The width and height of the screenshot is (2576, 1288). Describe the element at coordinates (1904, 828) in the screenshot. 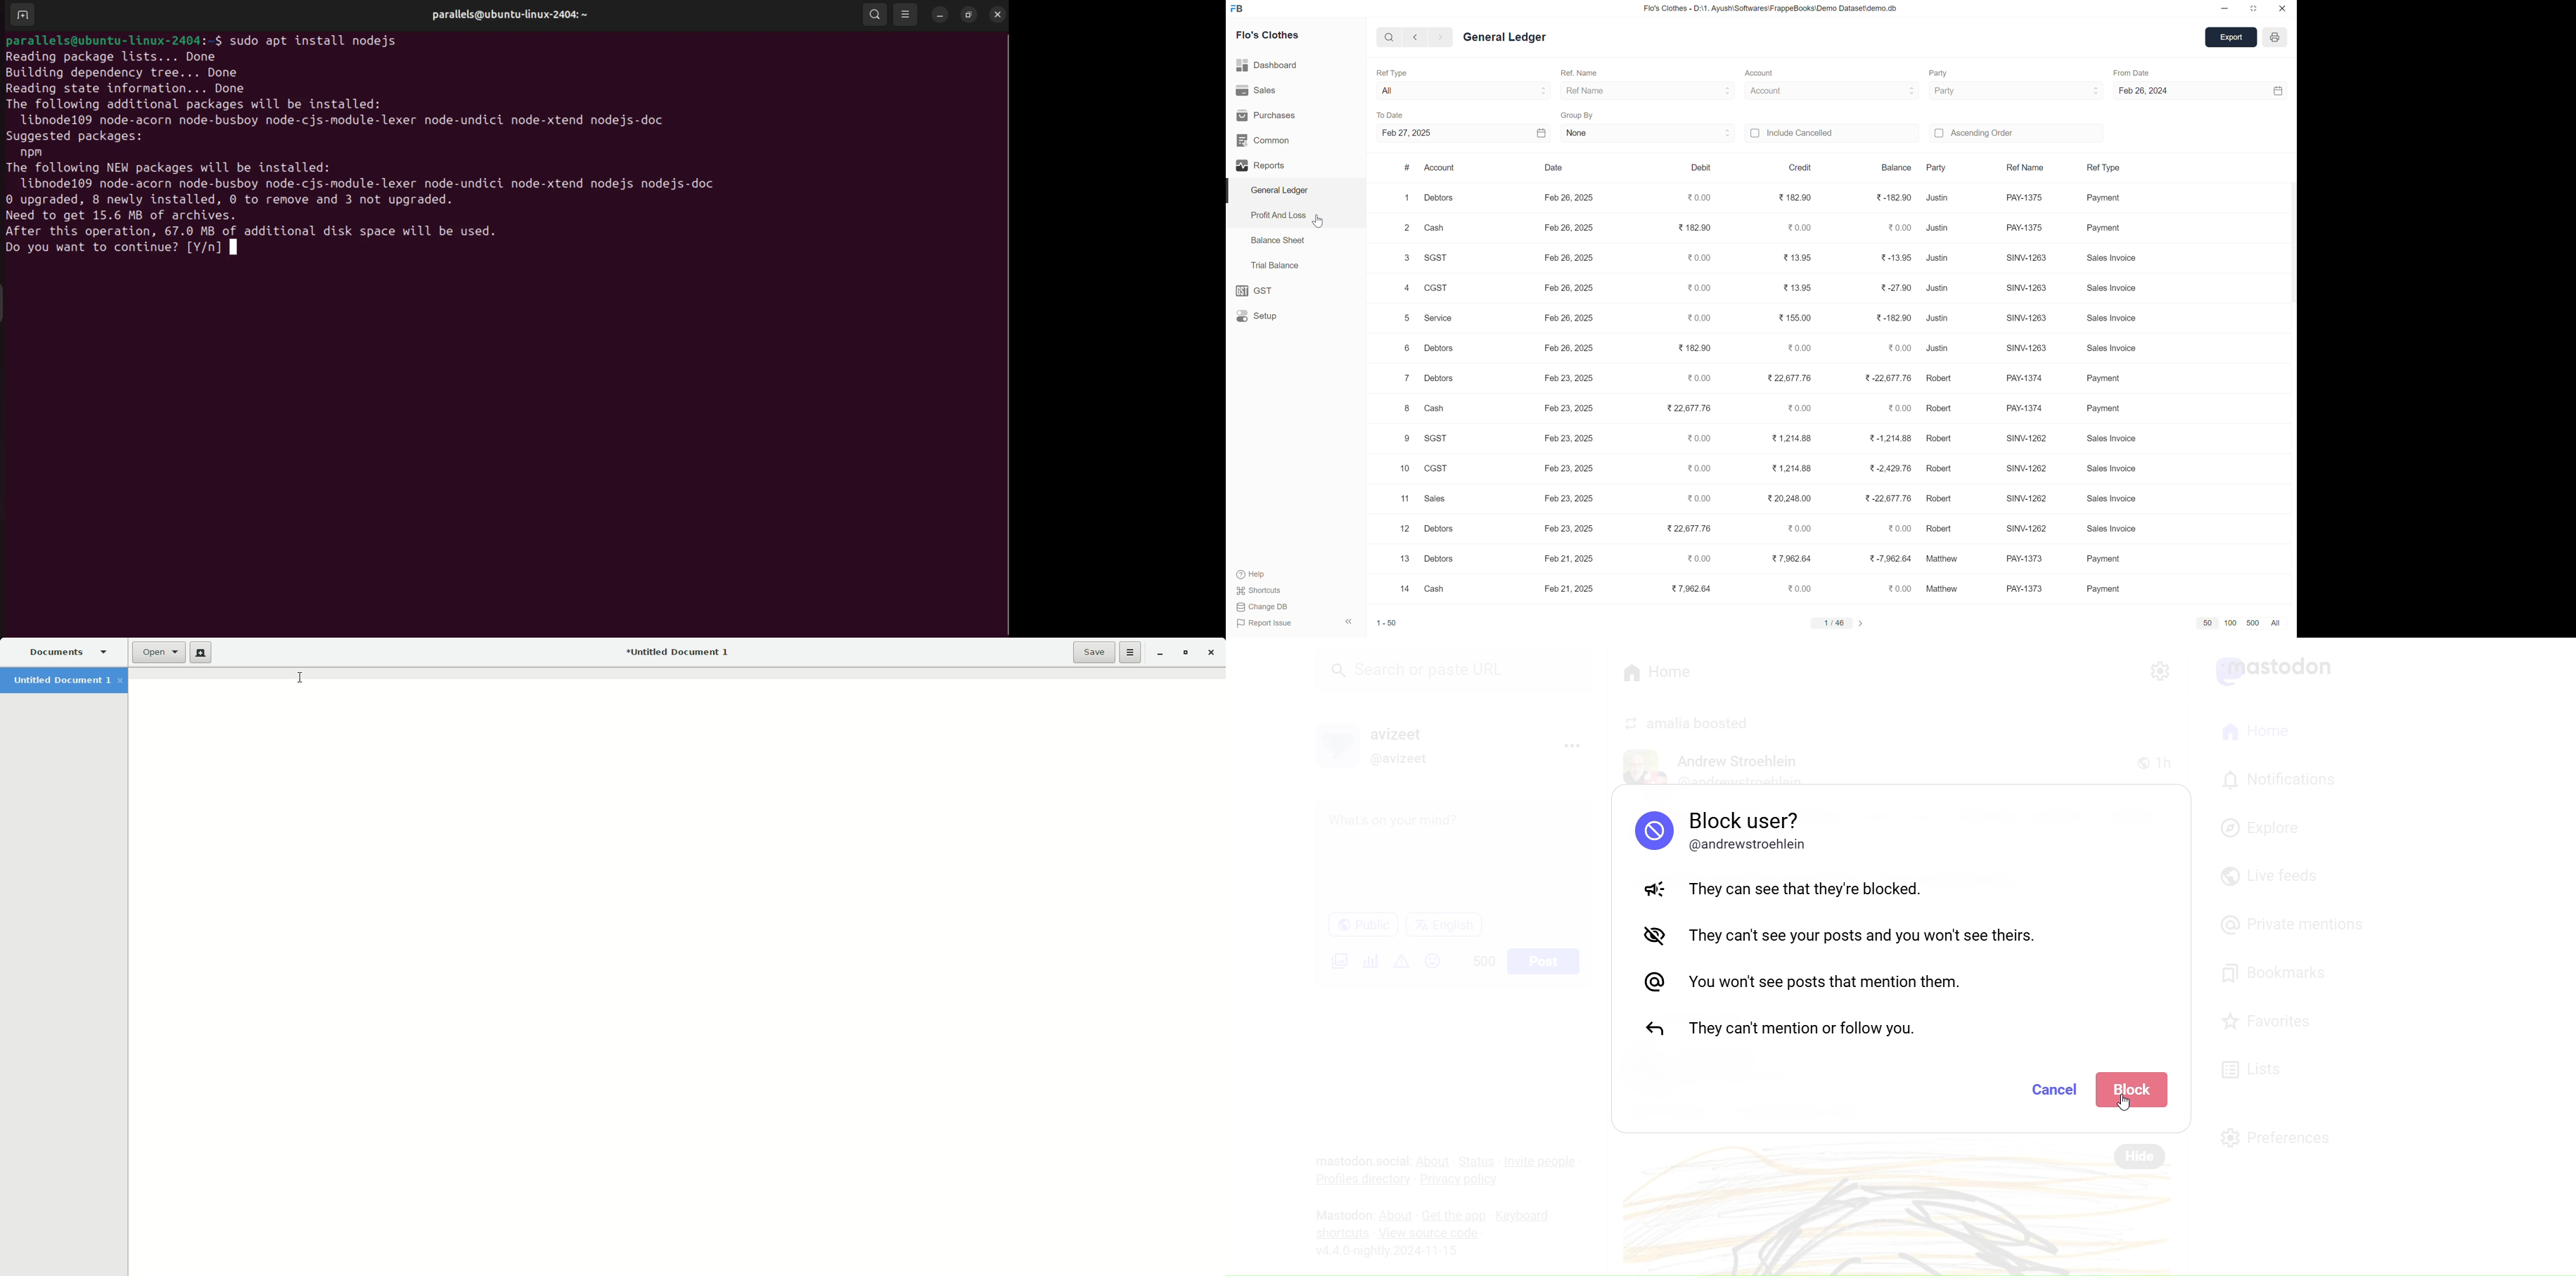

I see `Block User Message` at that location.